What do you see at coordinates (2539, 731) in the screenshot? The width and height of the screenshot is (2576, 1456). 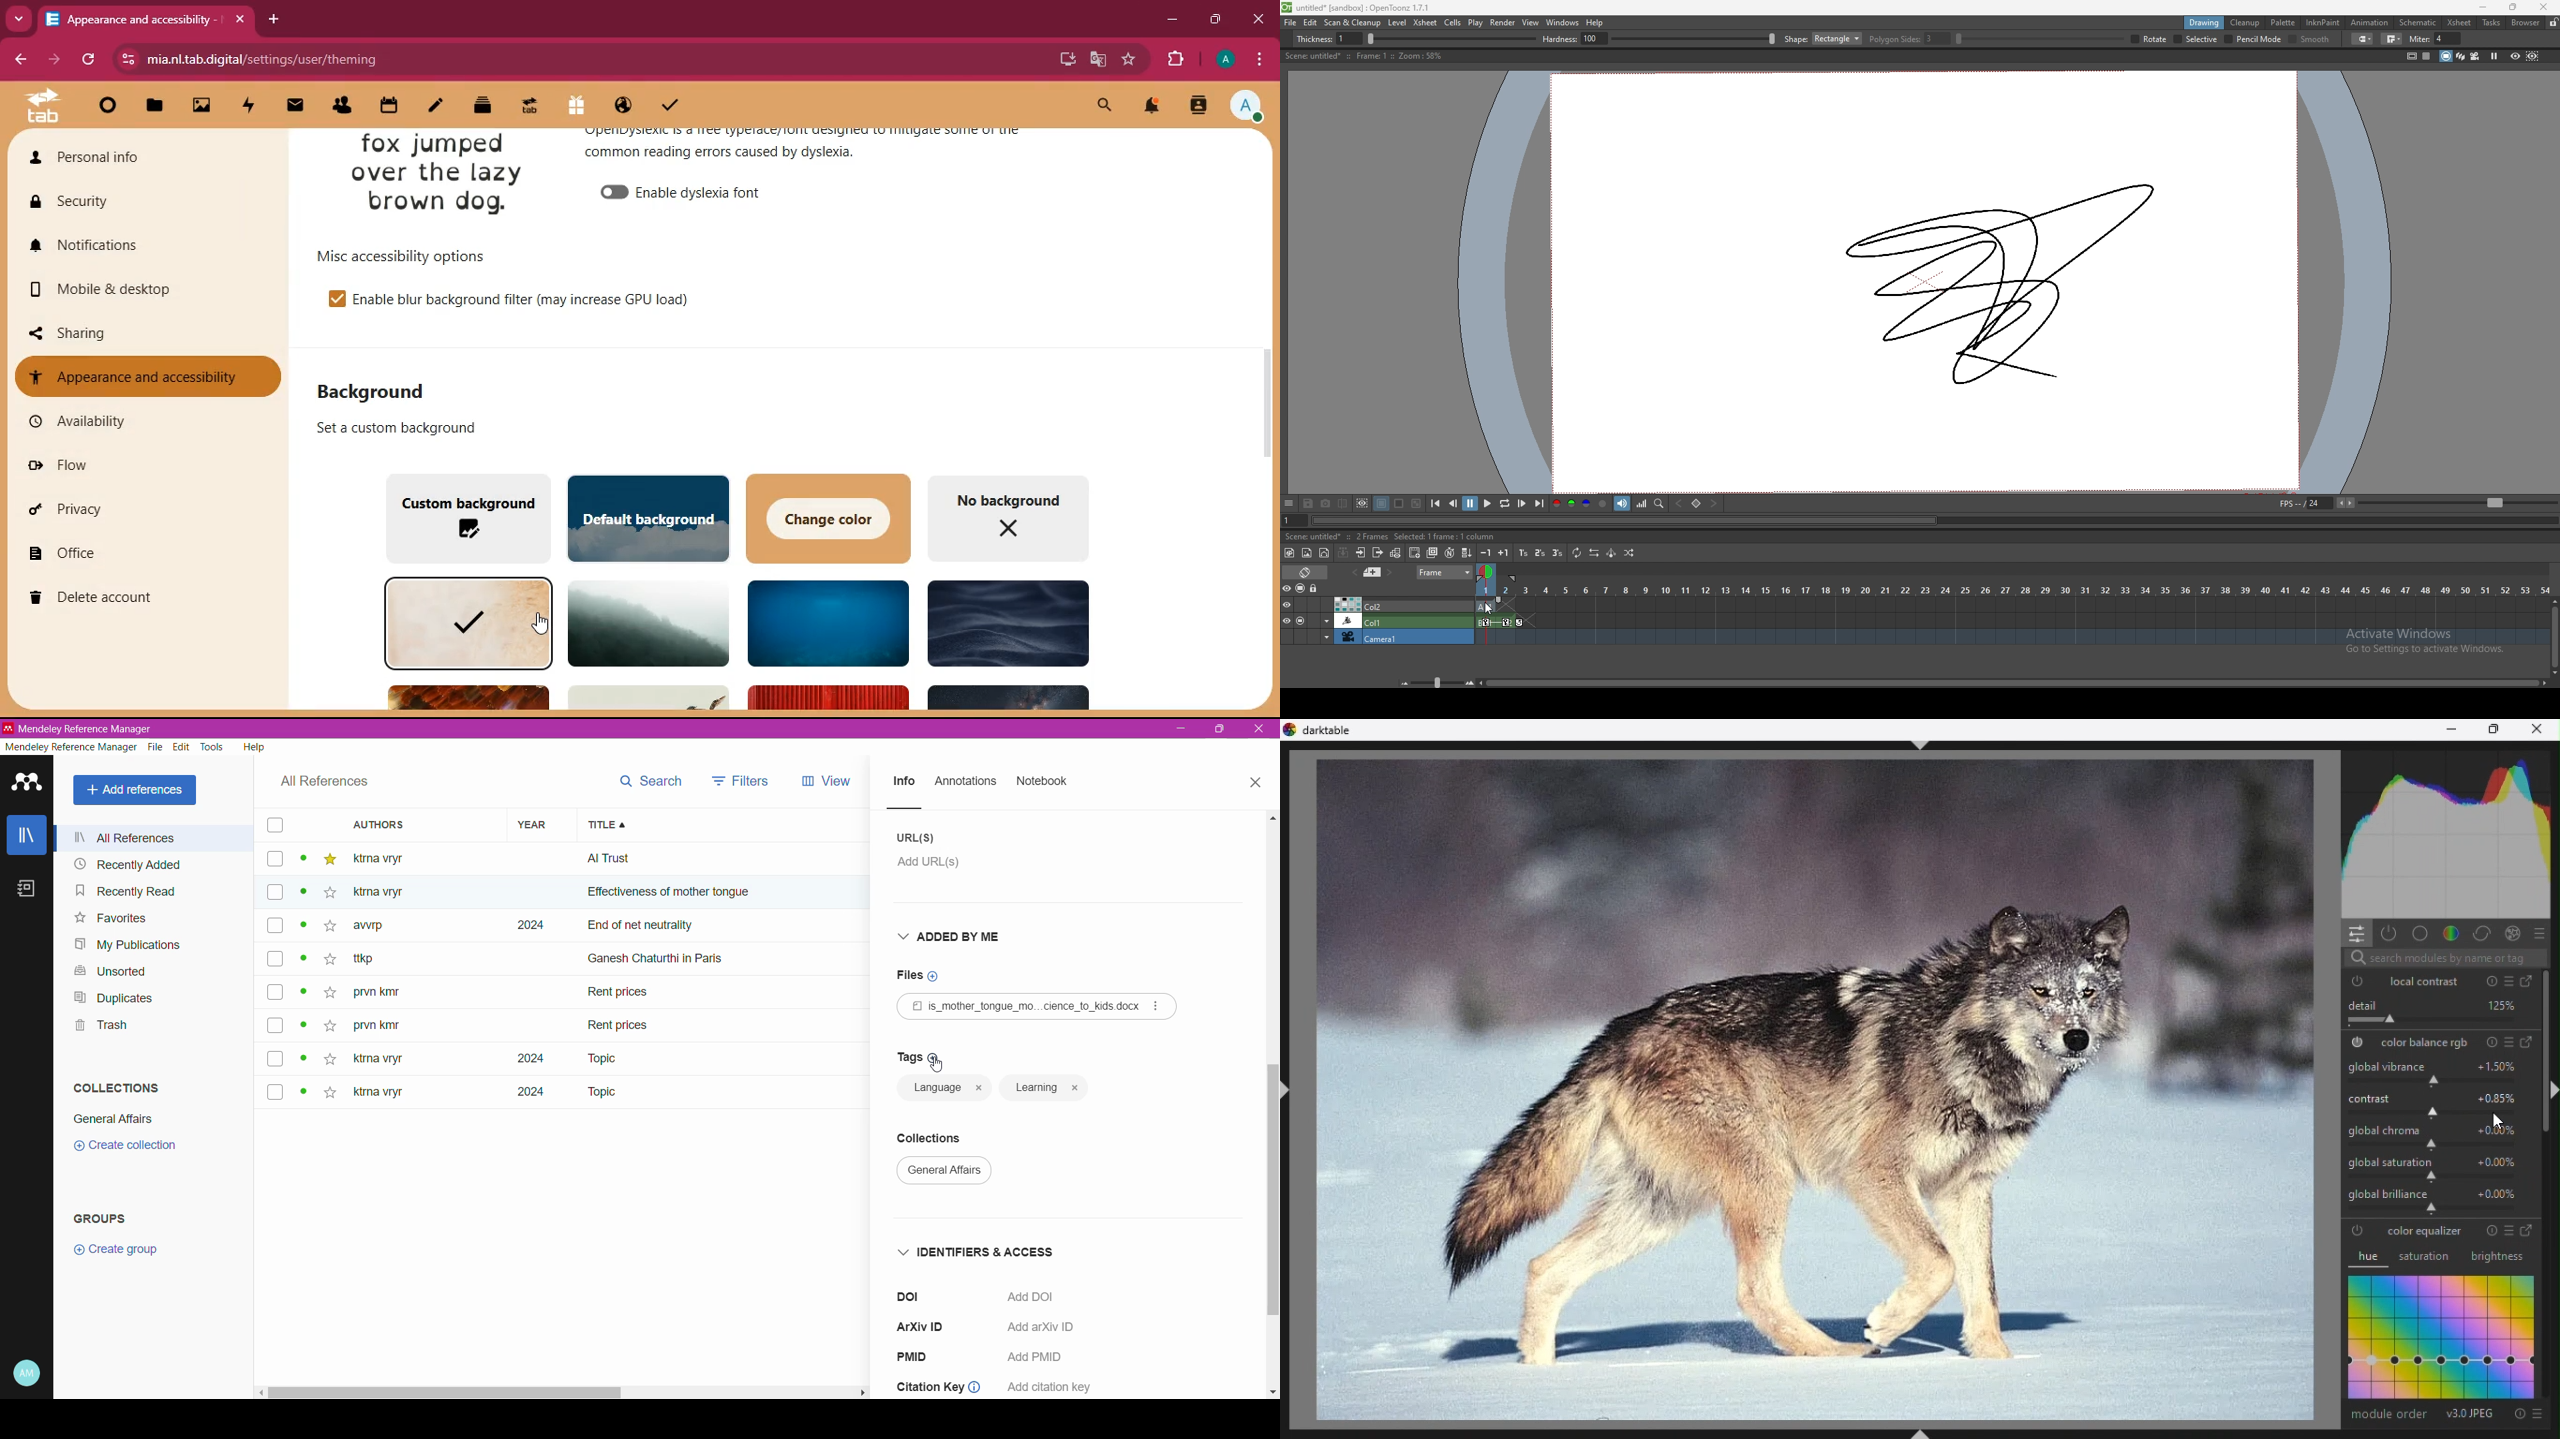 I see `close` at bounding box center [2539, 731].